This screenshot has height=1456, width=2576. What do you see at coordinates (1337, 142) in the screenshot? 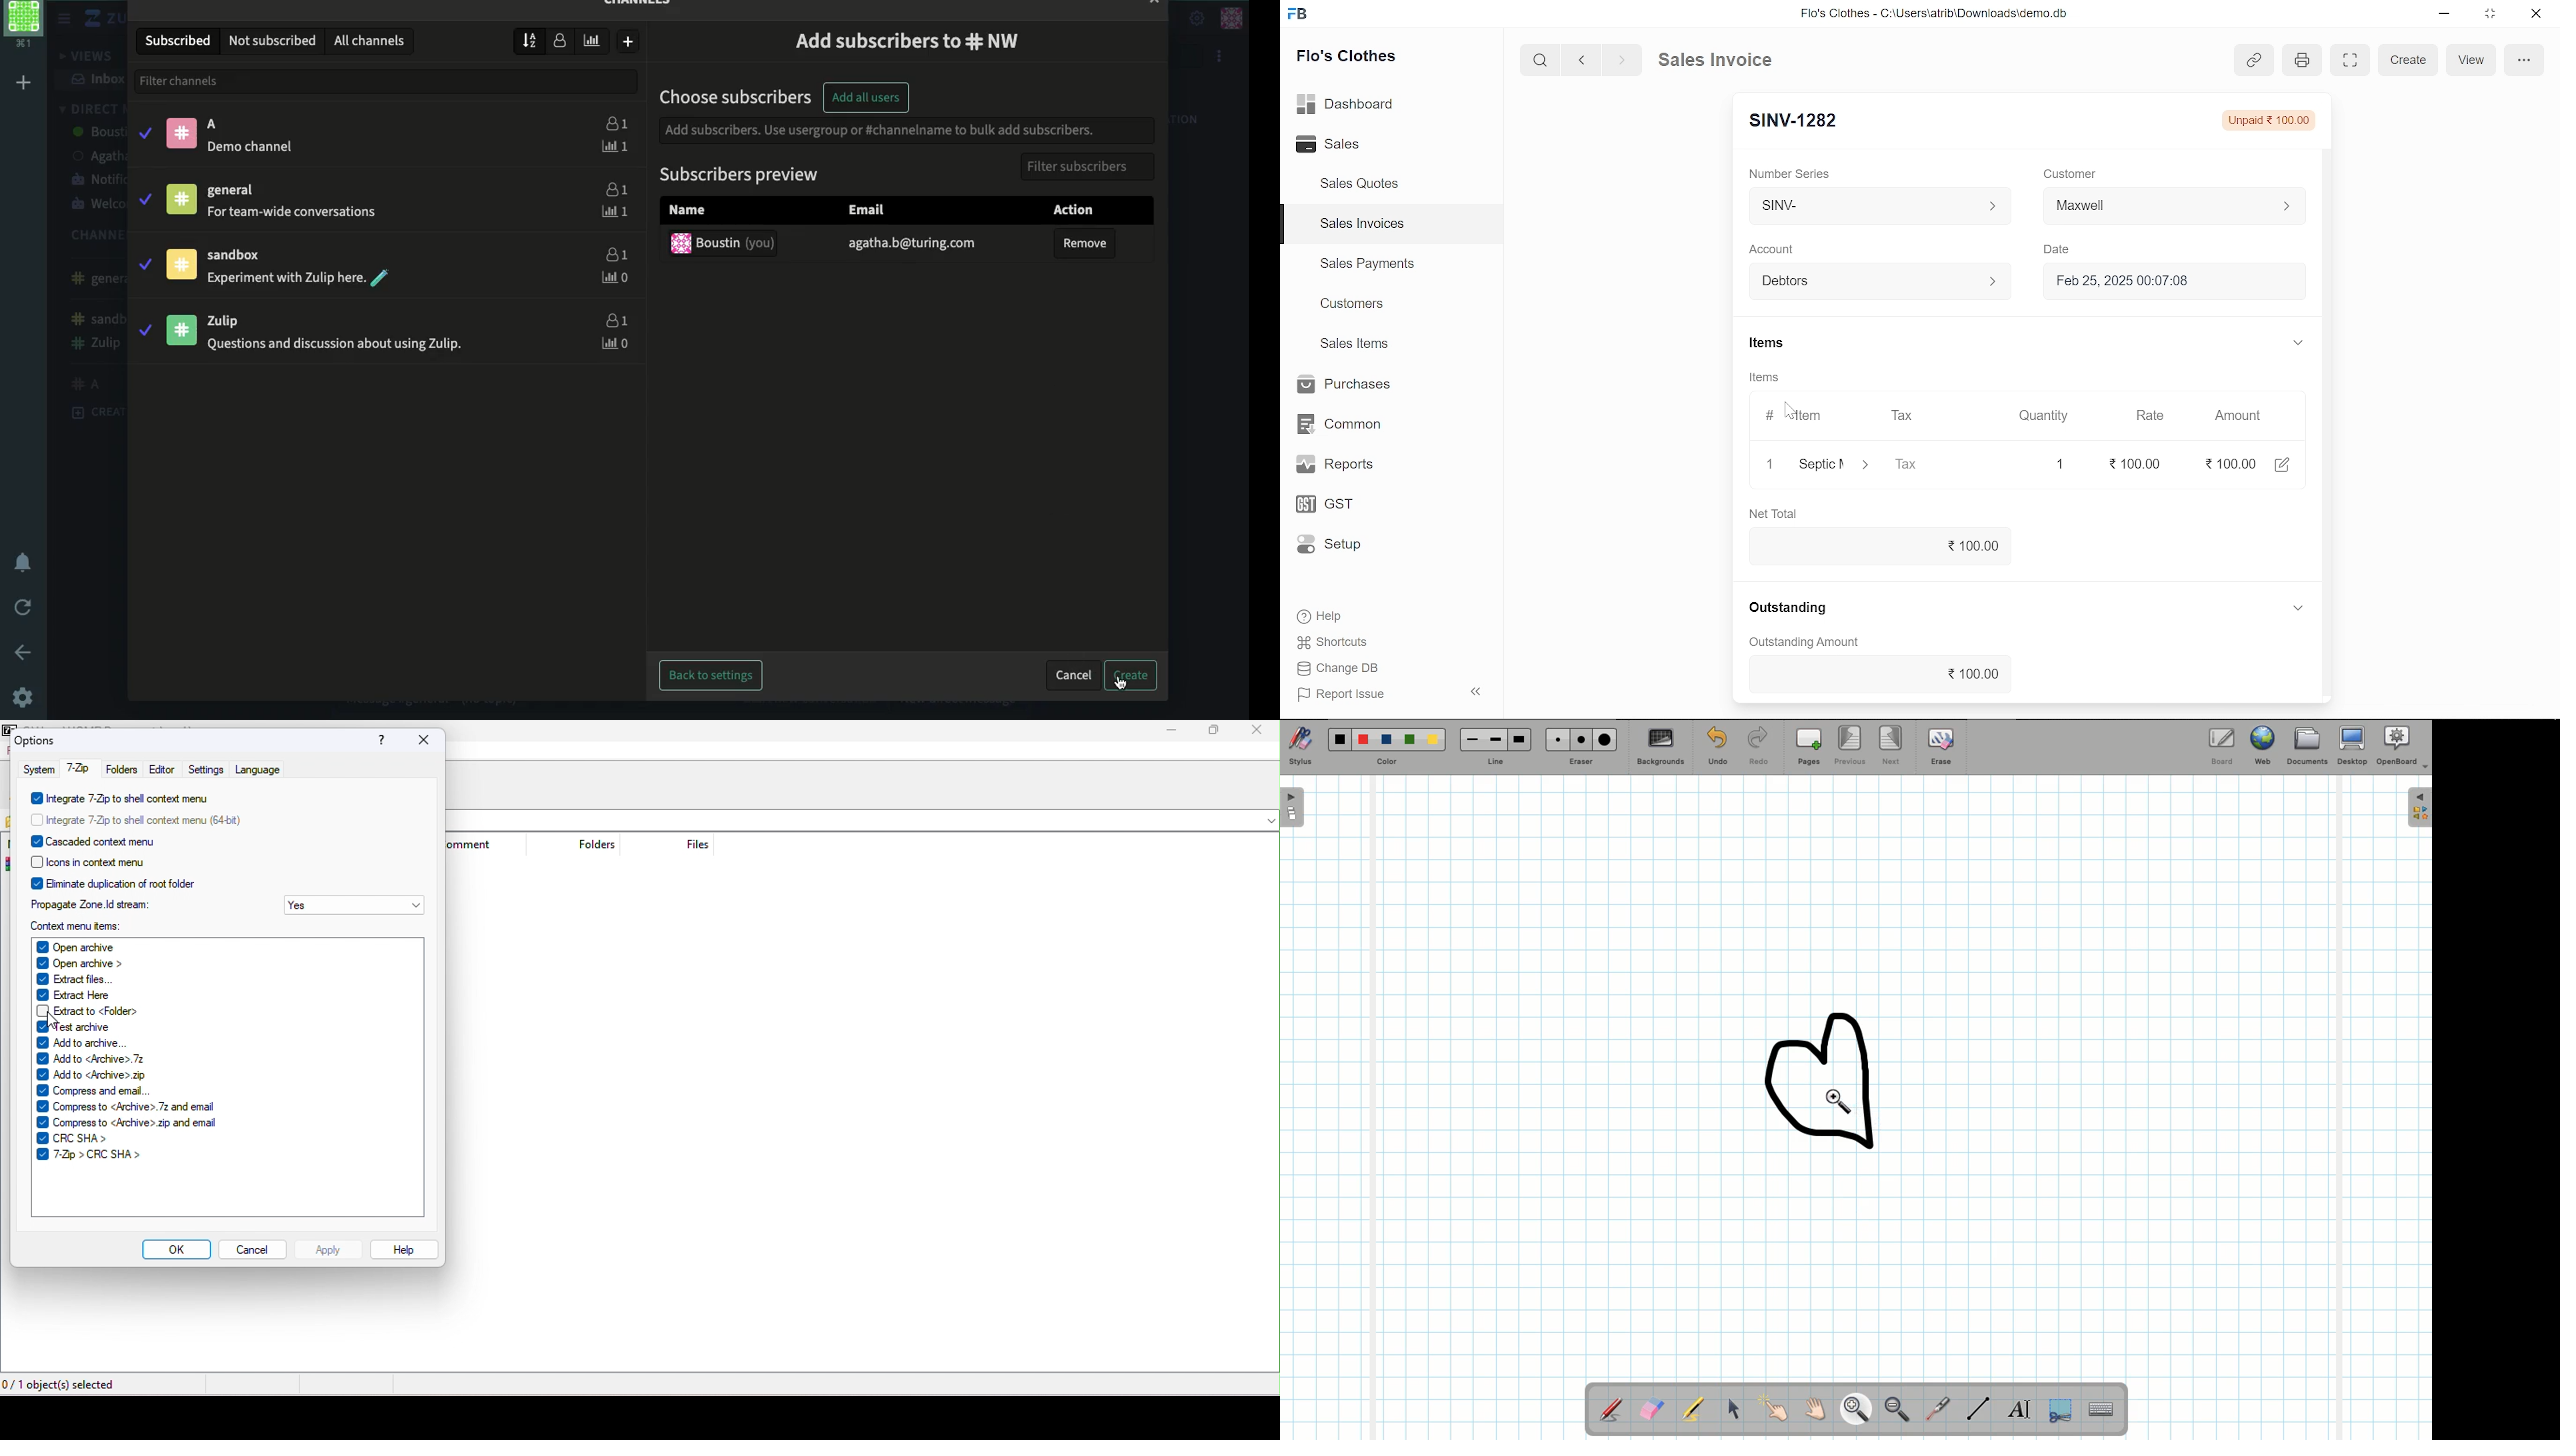
I see `Sales` at bounding box center [1337, 142].